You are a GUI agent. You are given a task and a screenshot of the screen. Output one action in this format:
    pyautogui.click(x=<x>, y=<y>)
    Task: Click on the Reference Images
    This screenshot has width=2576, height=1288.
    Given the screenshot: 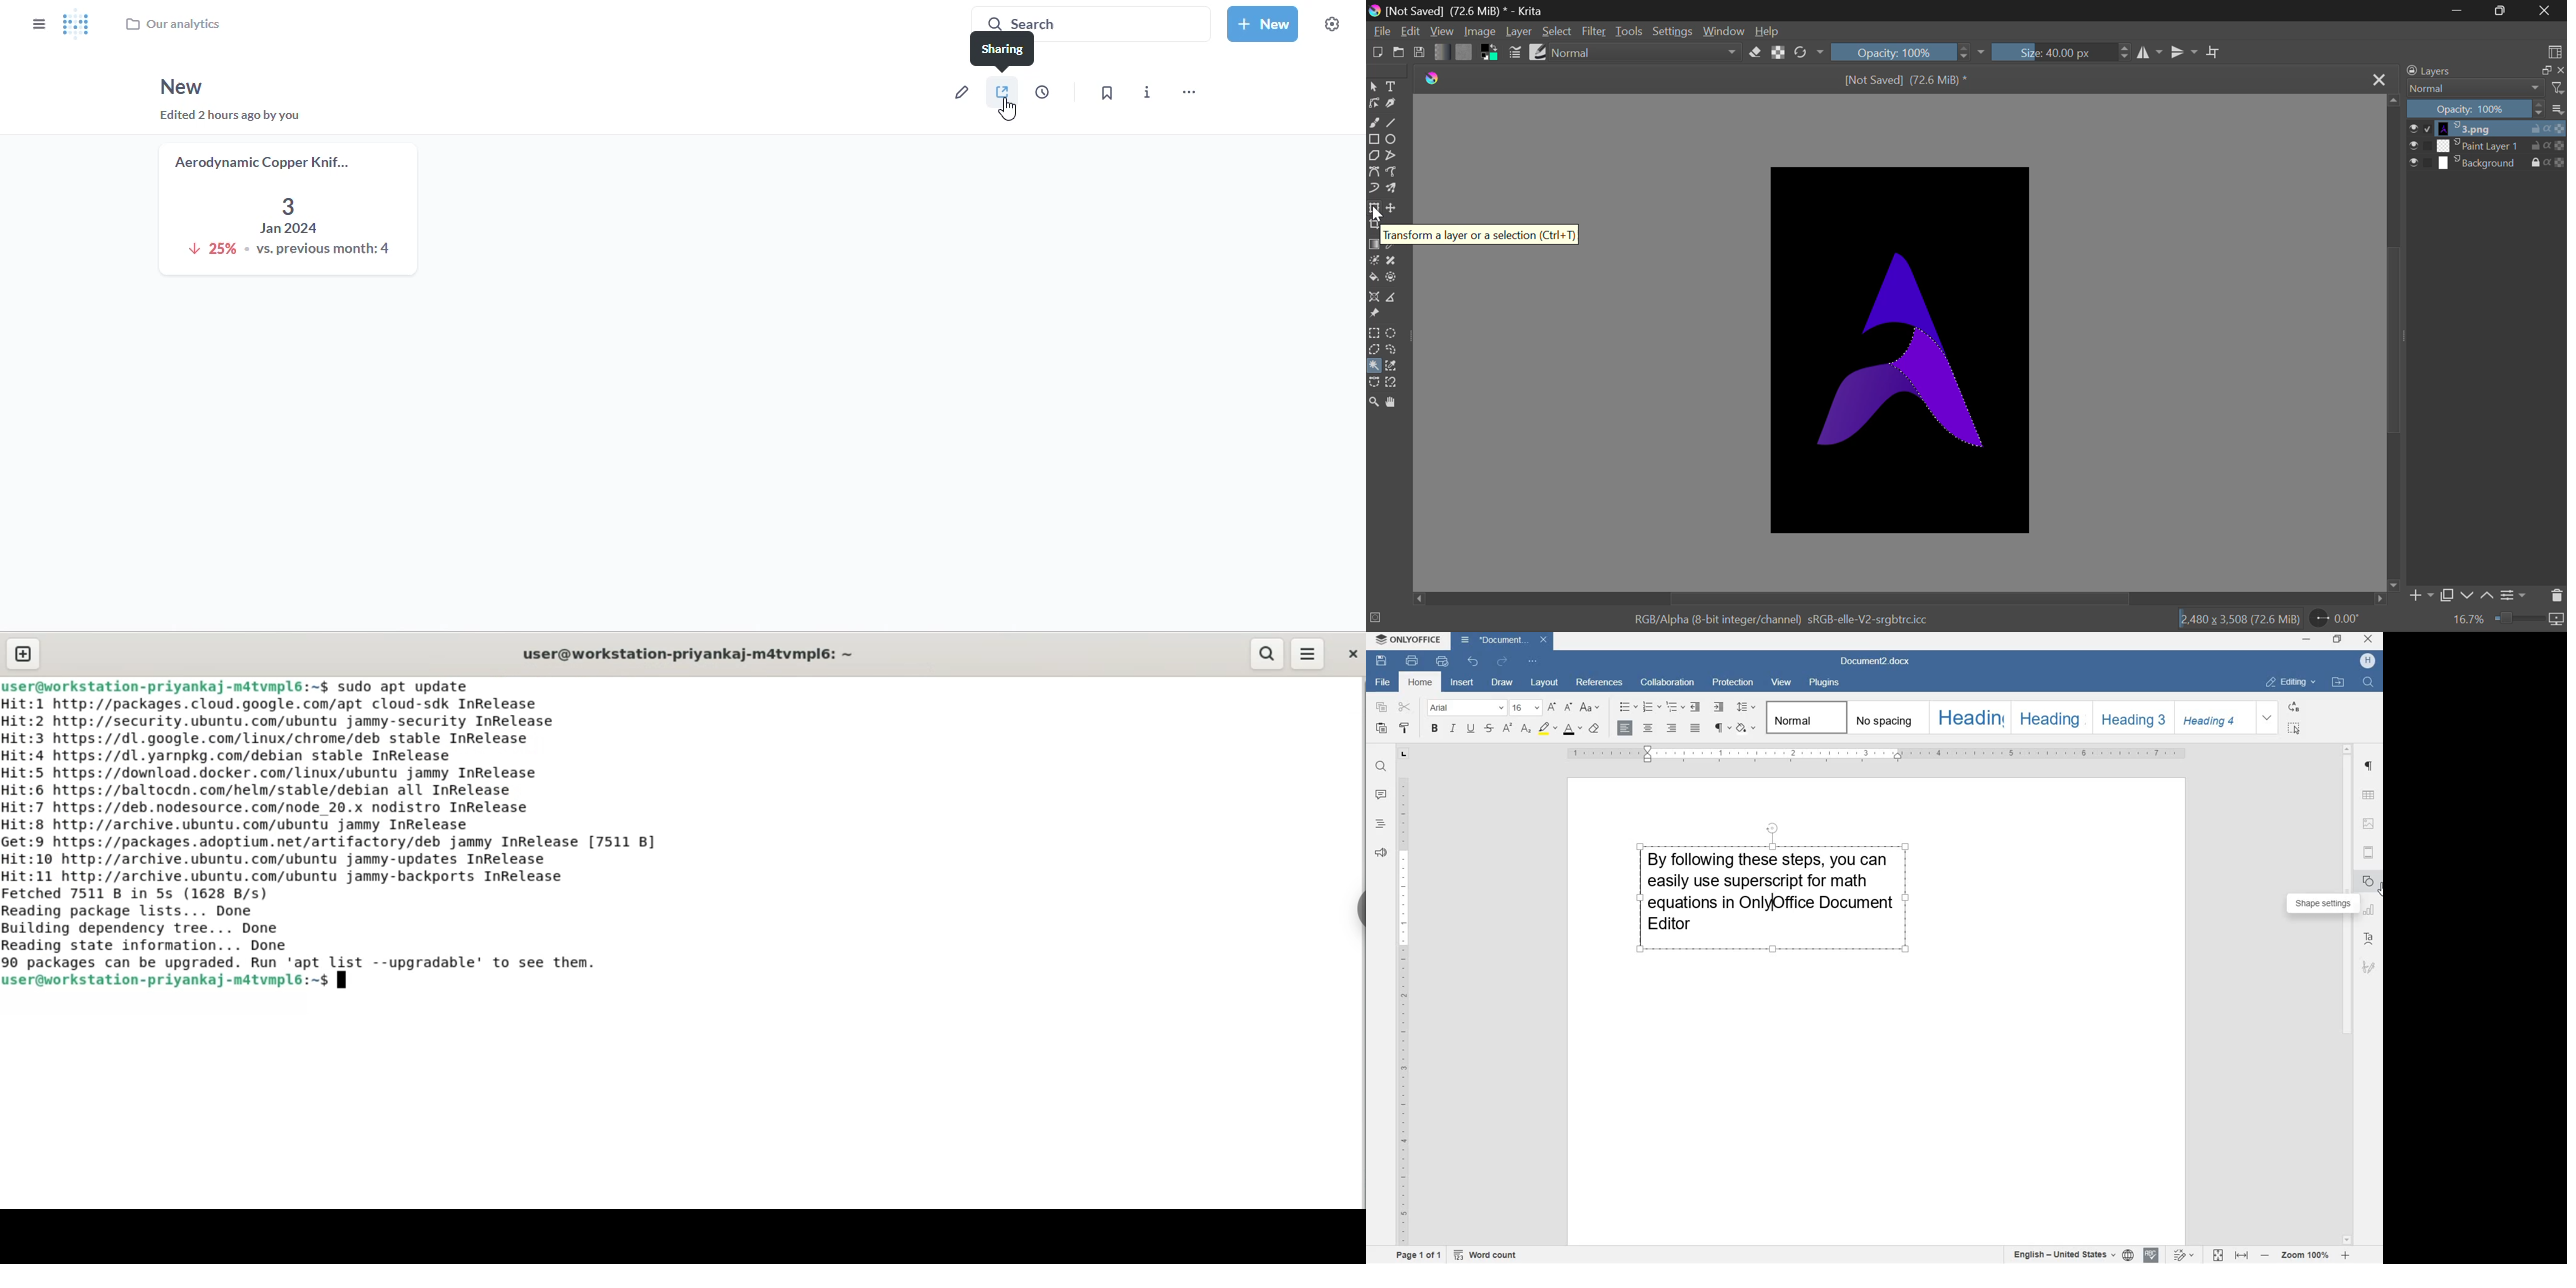 What is the action you would take?
    pyautogui.click(x=1374, y=314)
    